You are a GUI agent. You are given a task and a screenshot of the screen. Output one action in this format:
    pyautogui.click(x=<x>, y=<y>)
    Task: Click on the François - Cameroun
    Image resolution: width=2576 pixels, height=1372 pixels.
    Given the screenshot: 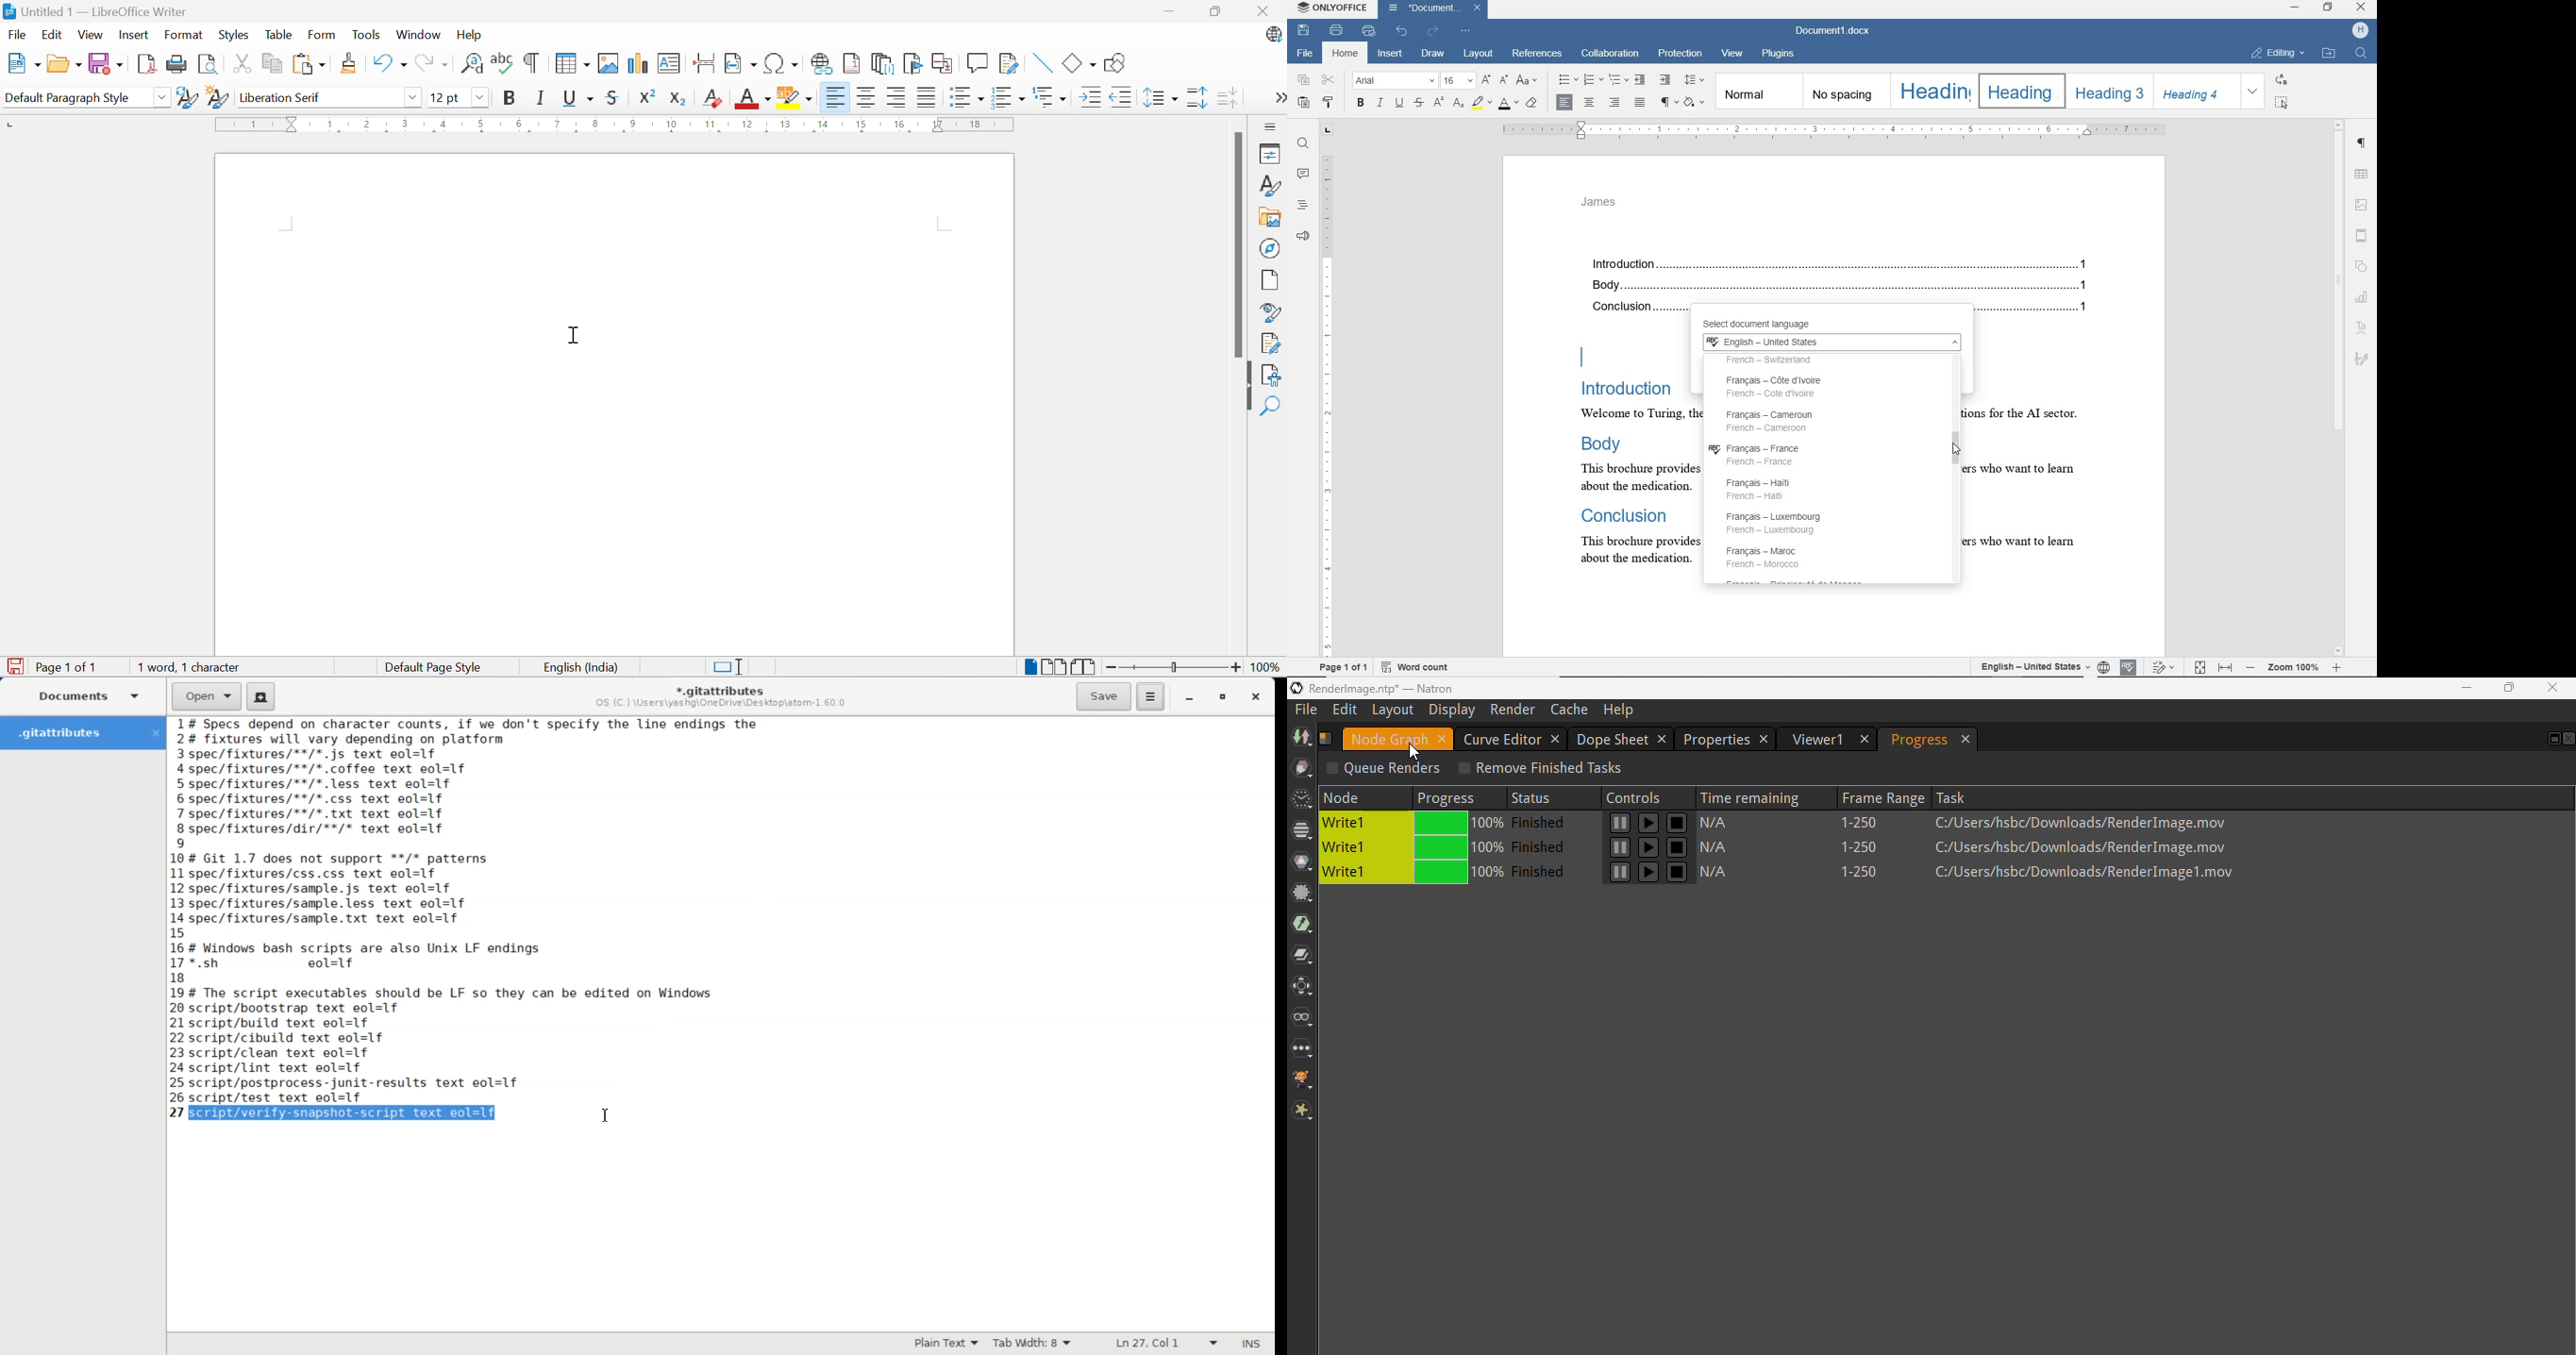 What is the action you would take?
    pyautogui.click(x=1771, y=421)
    